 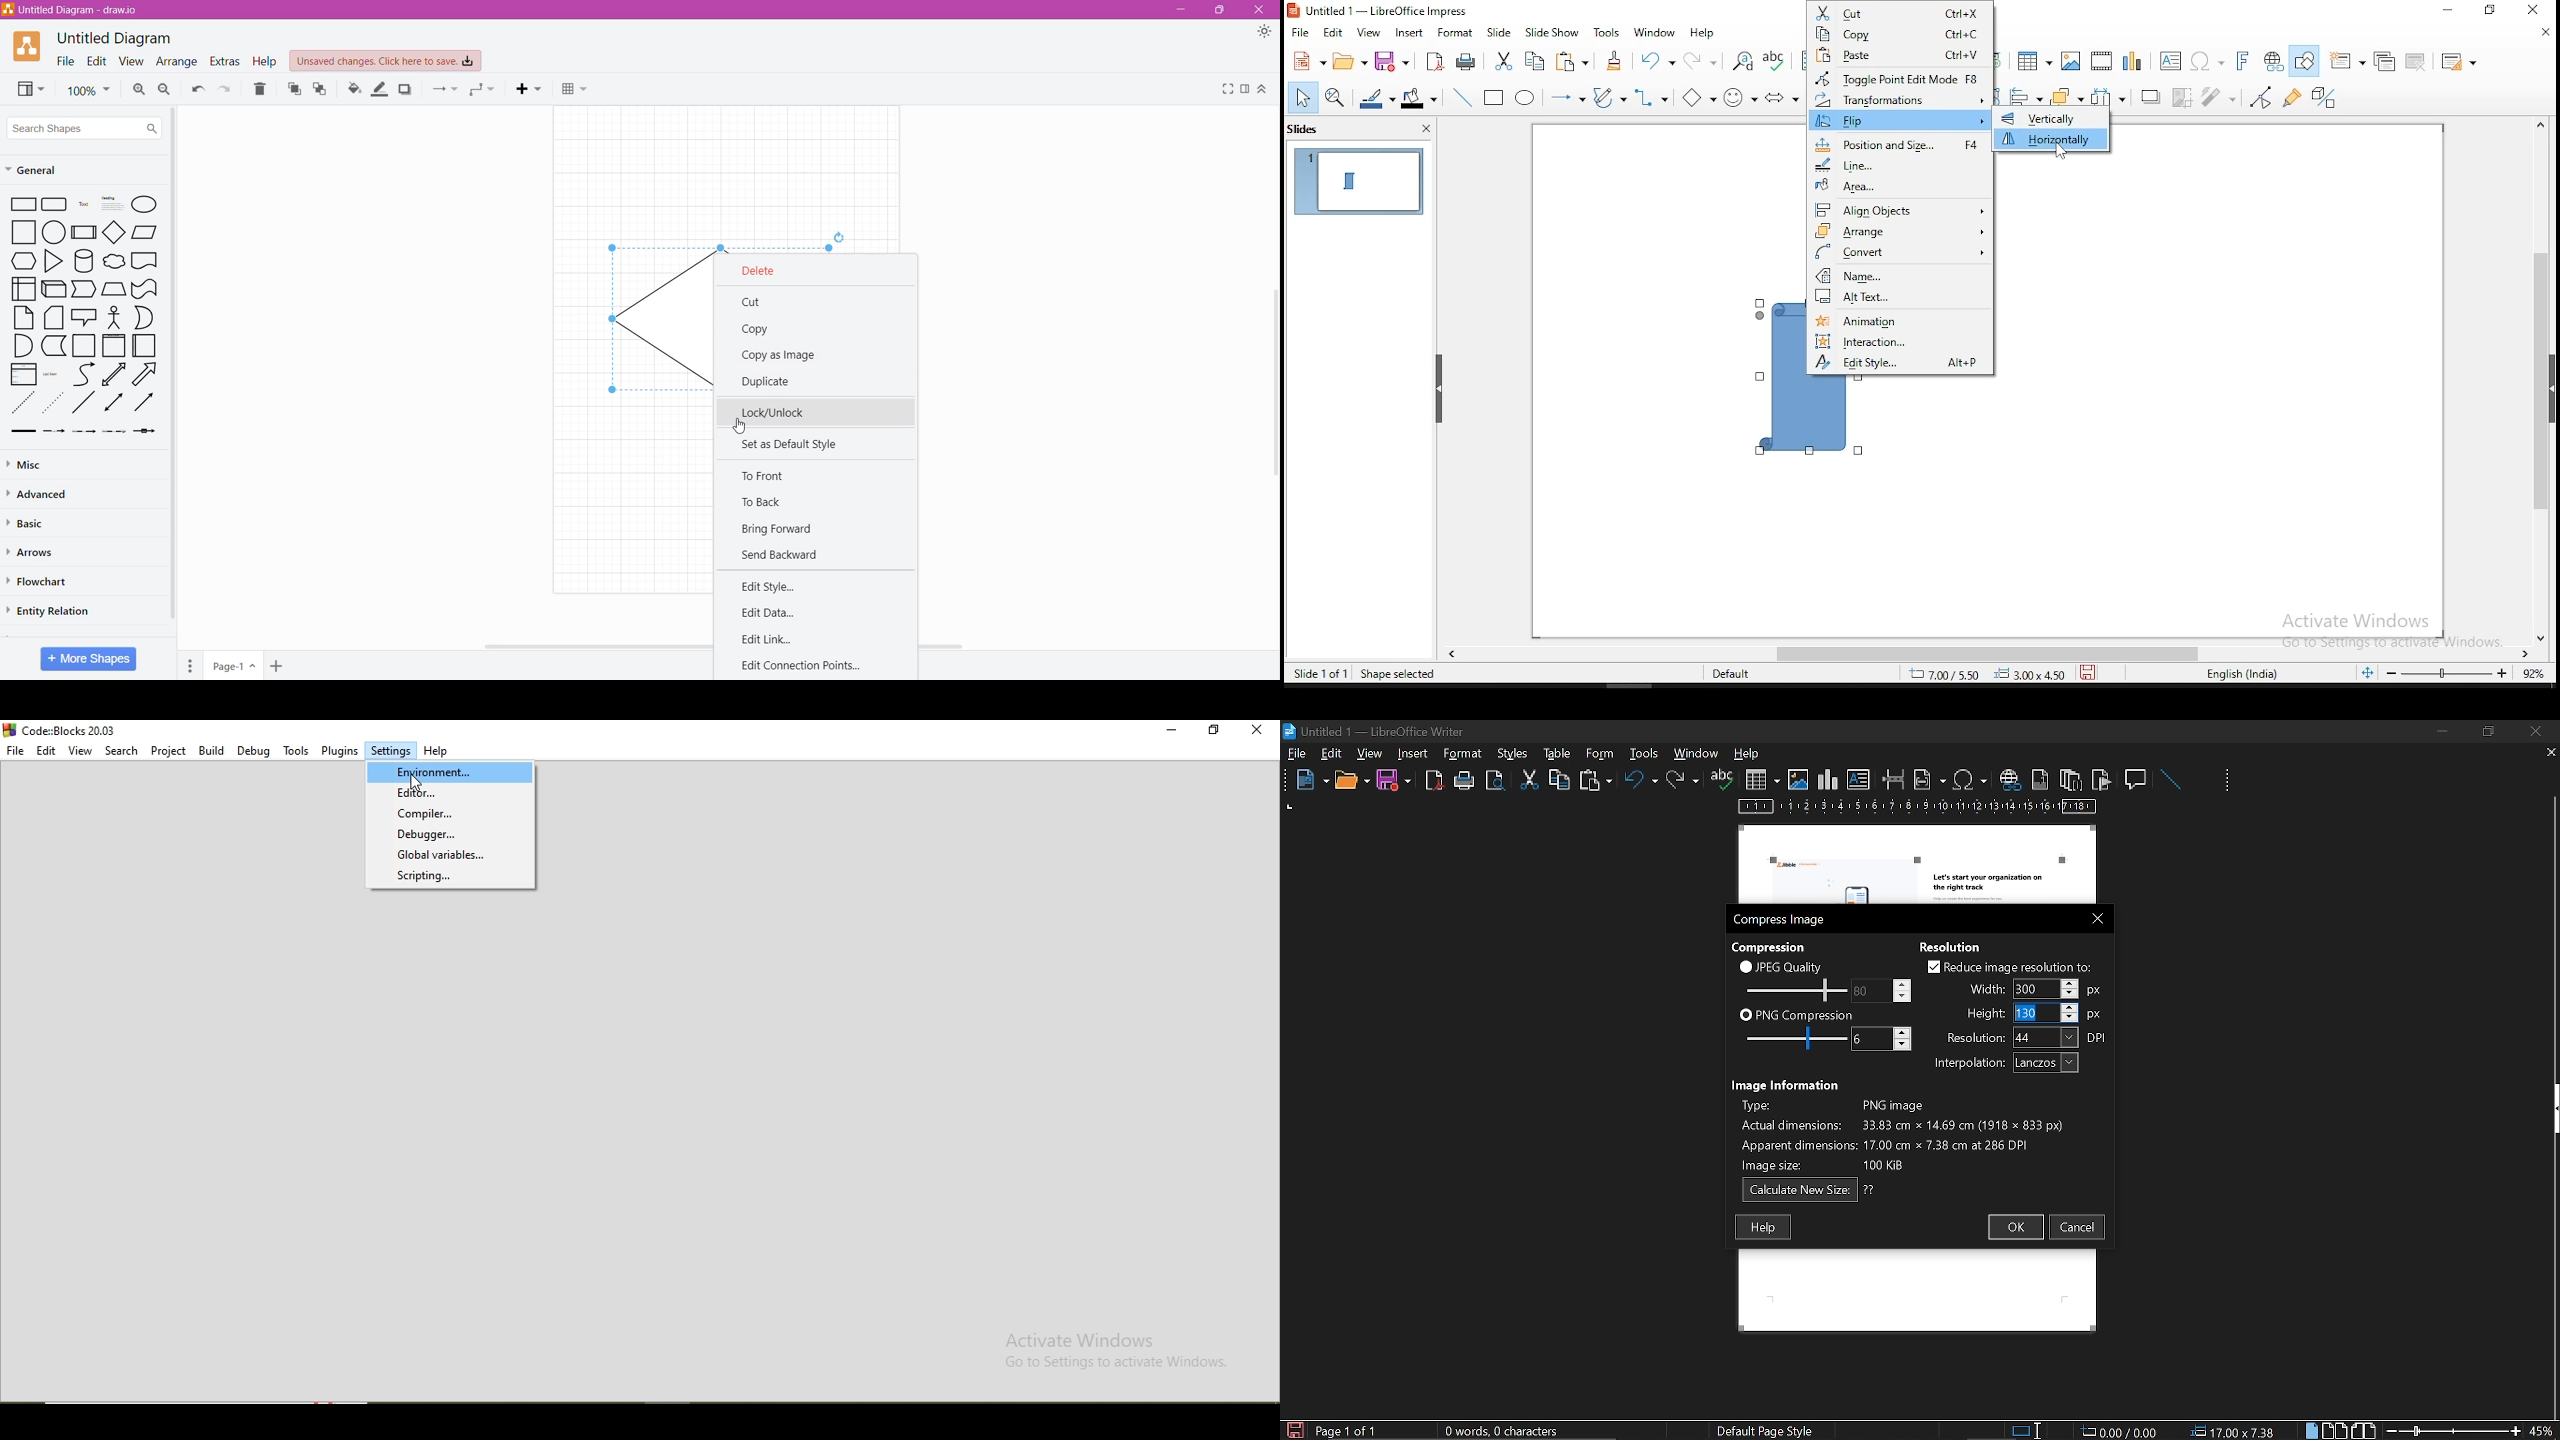 I want to click on Advanced, so click(x=45, y=495).